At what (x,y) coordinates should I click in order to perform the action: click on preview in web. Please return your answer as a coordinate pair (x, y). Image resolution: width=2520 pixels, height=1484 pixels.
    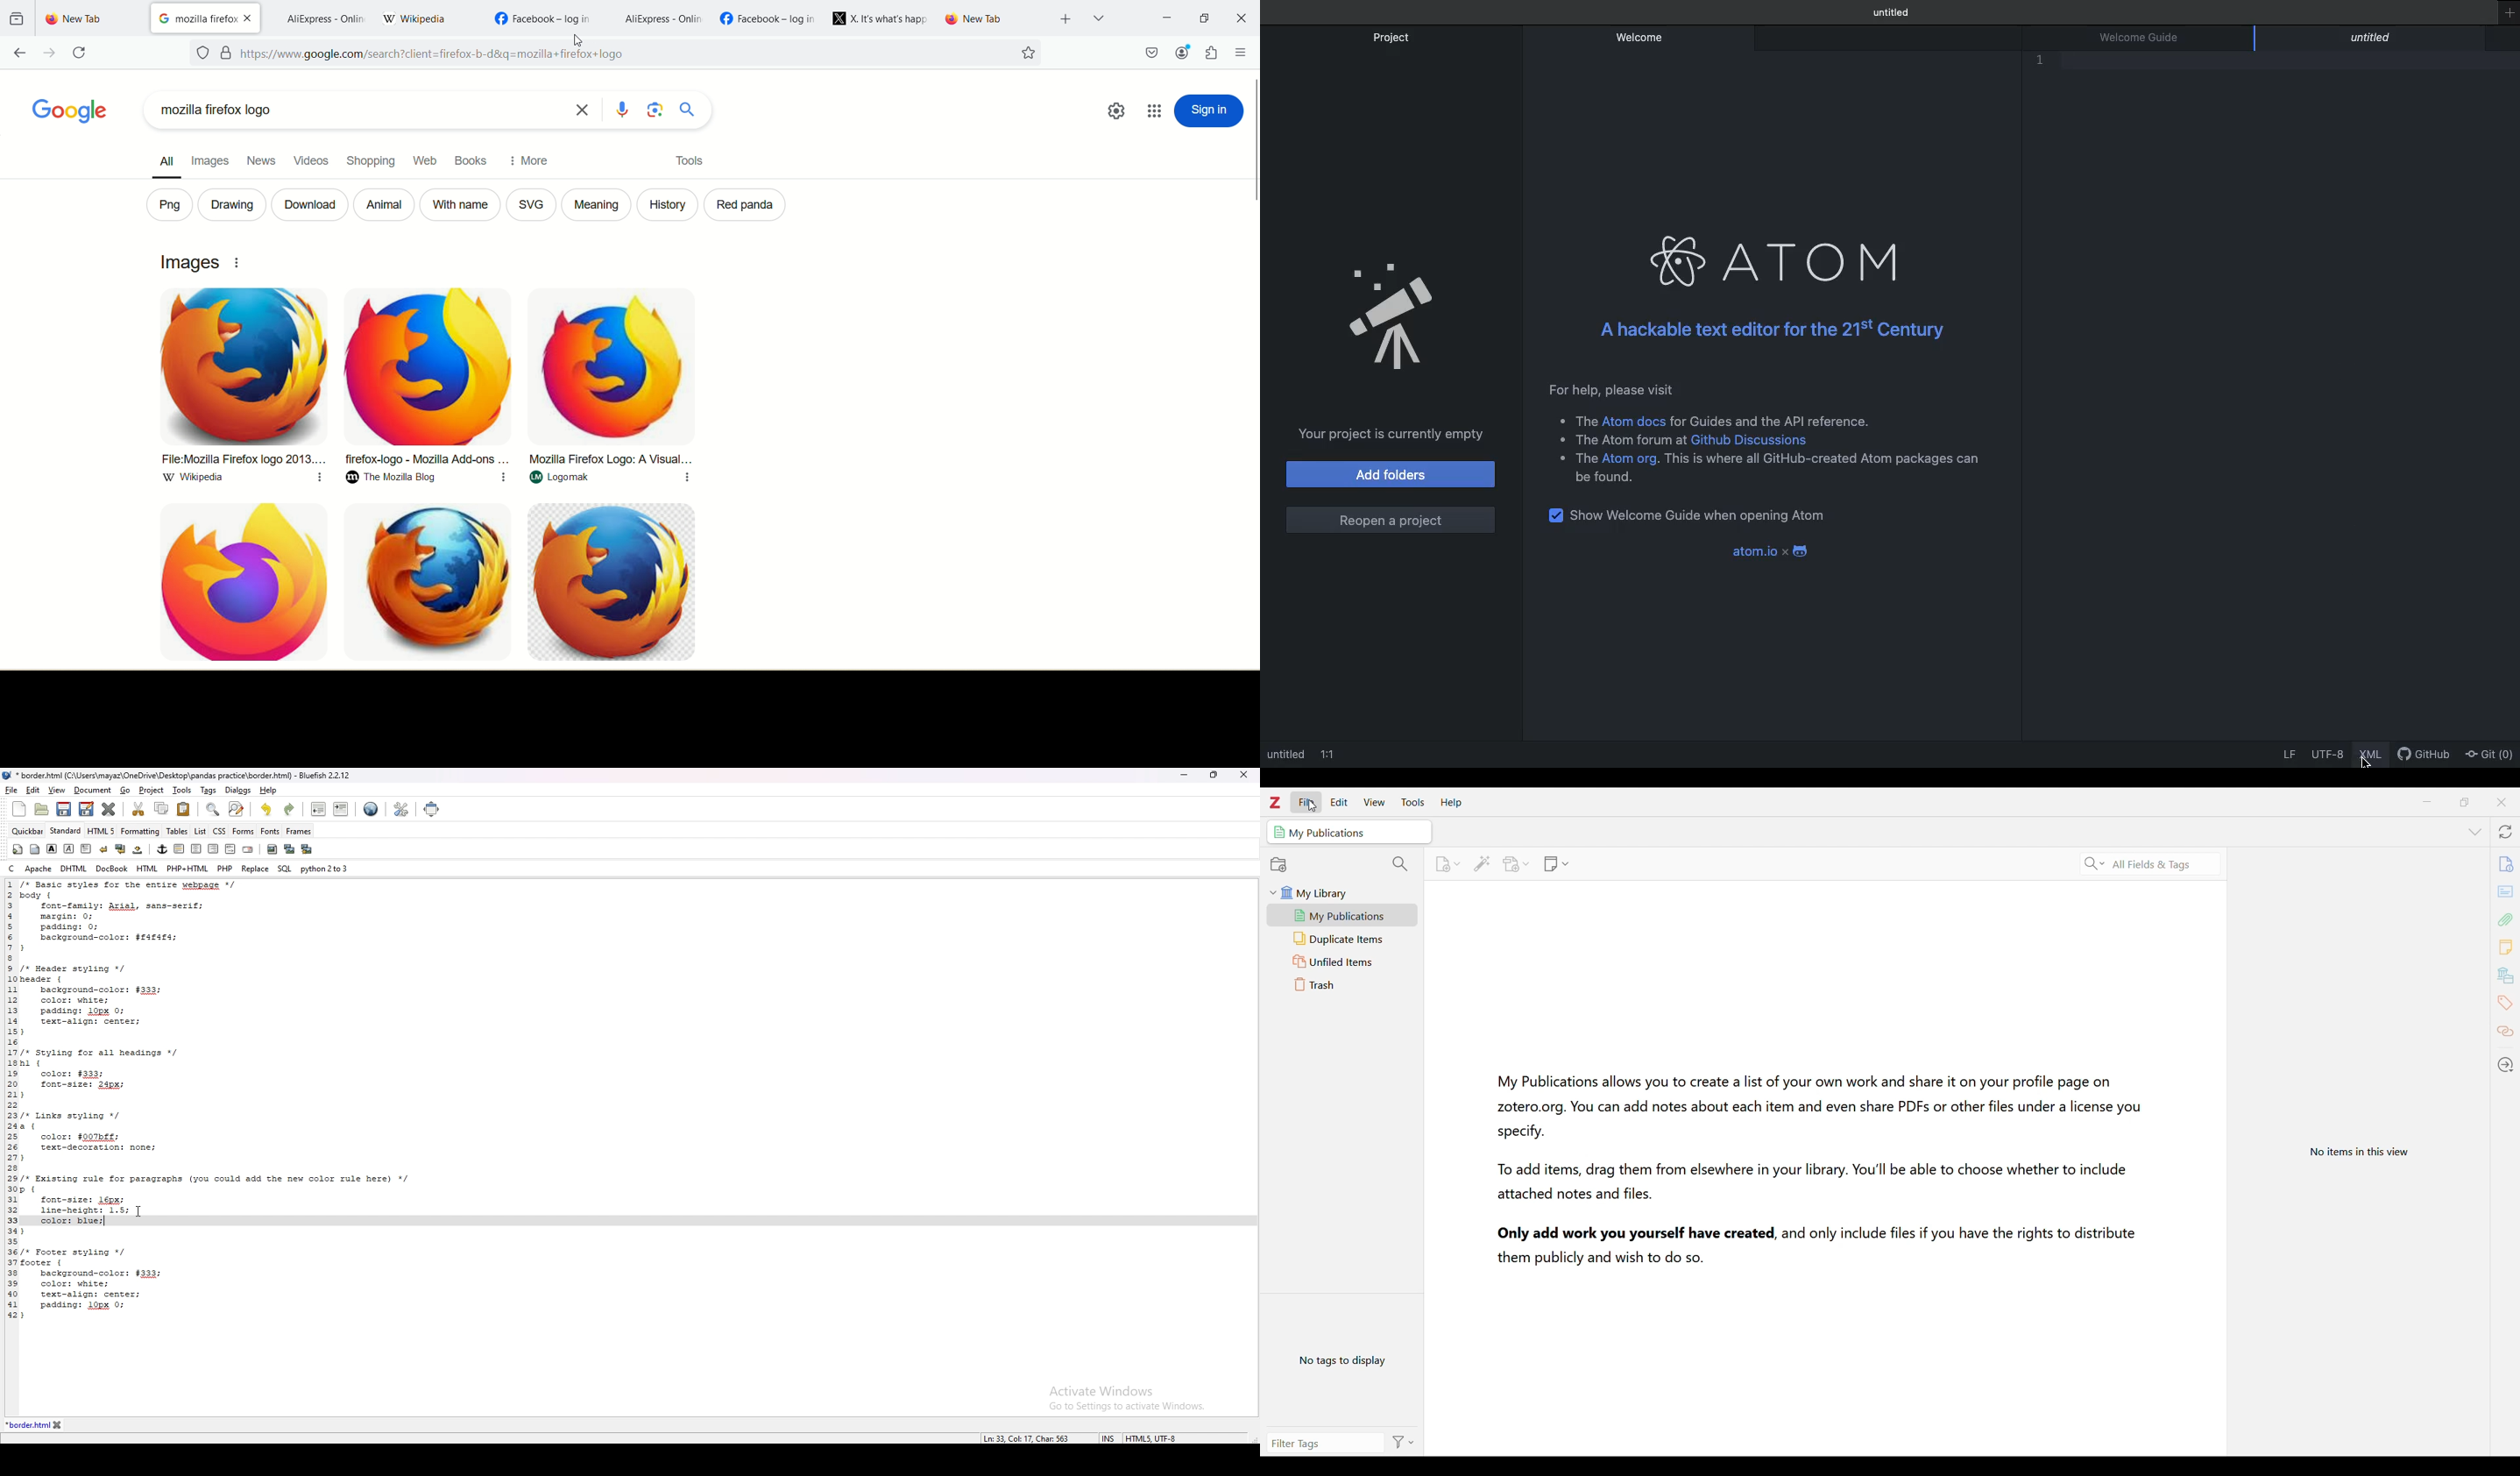
    Looking at the image, I should click on (371, 809).